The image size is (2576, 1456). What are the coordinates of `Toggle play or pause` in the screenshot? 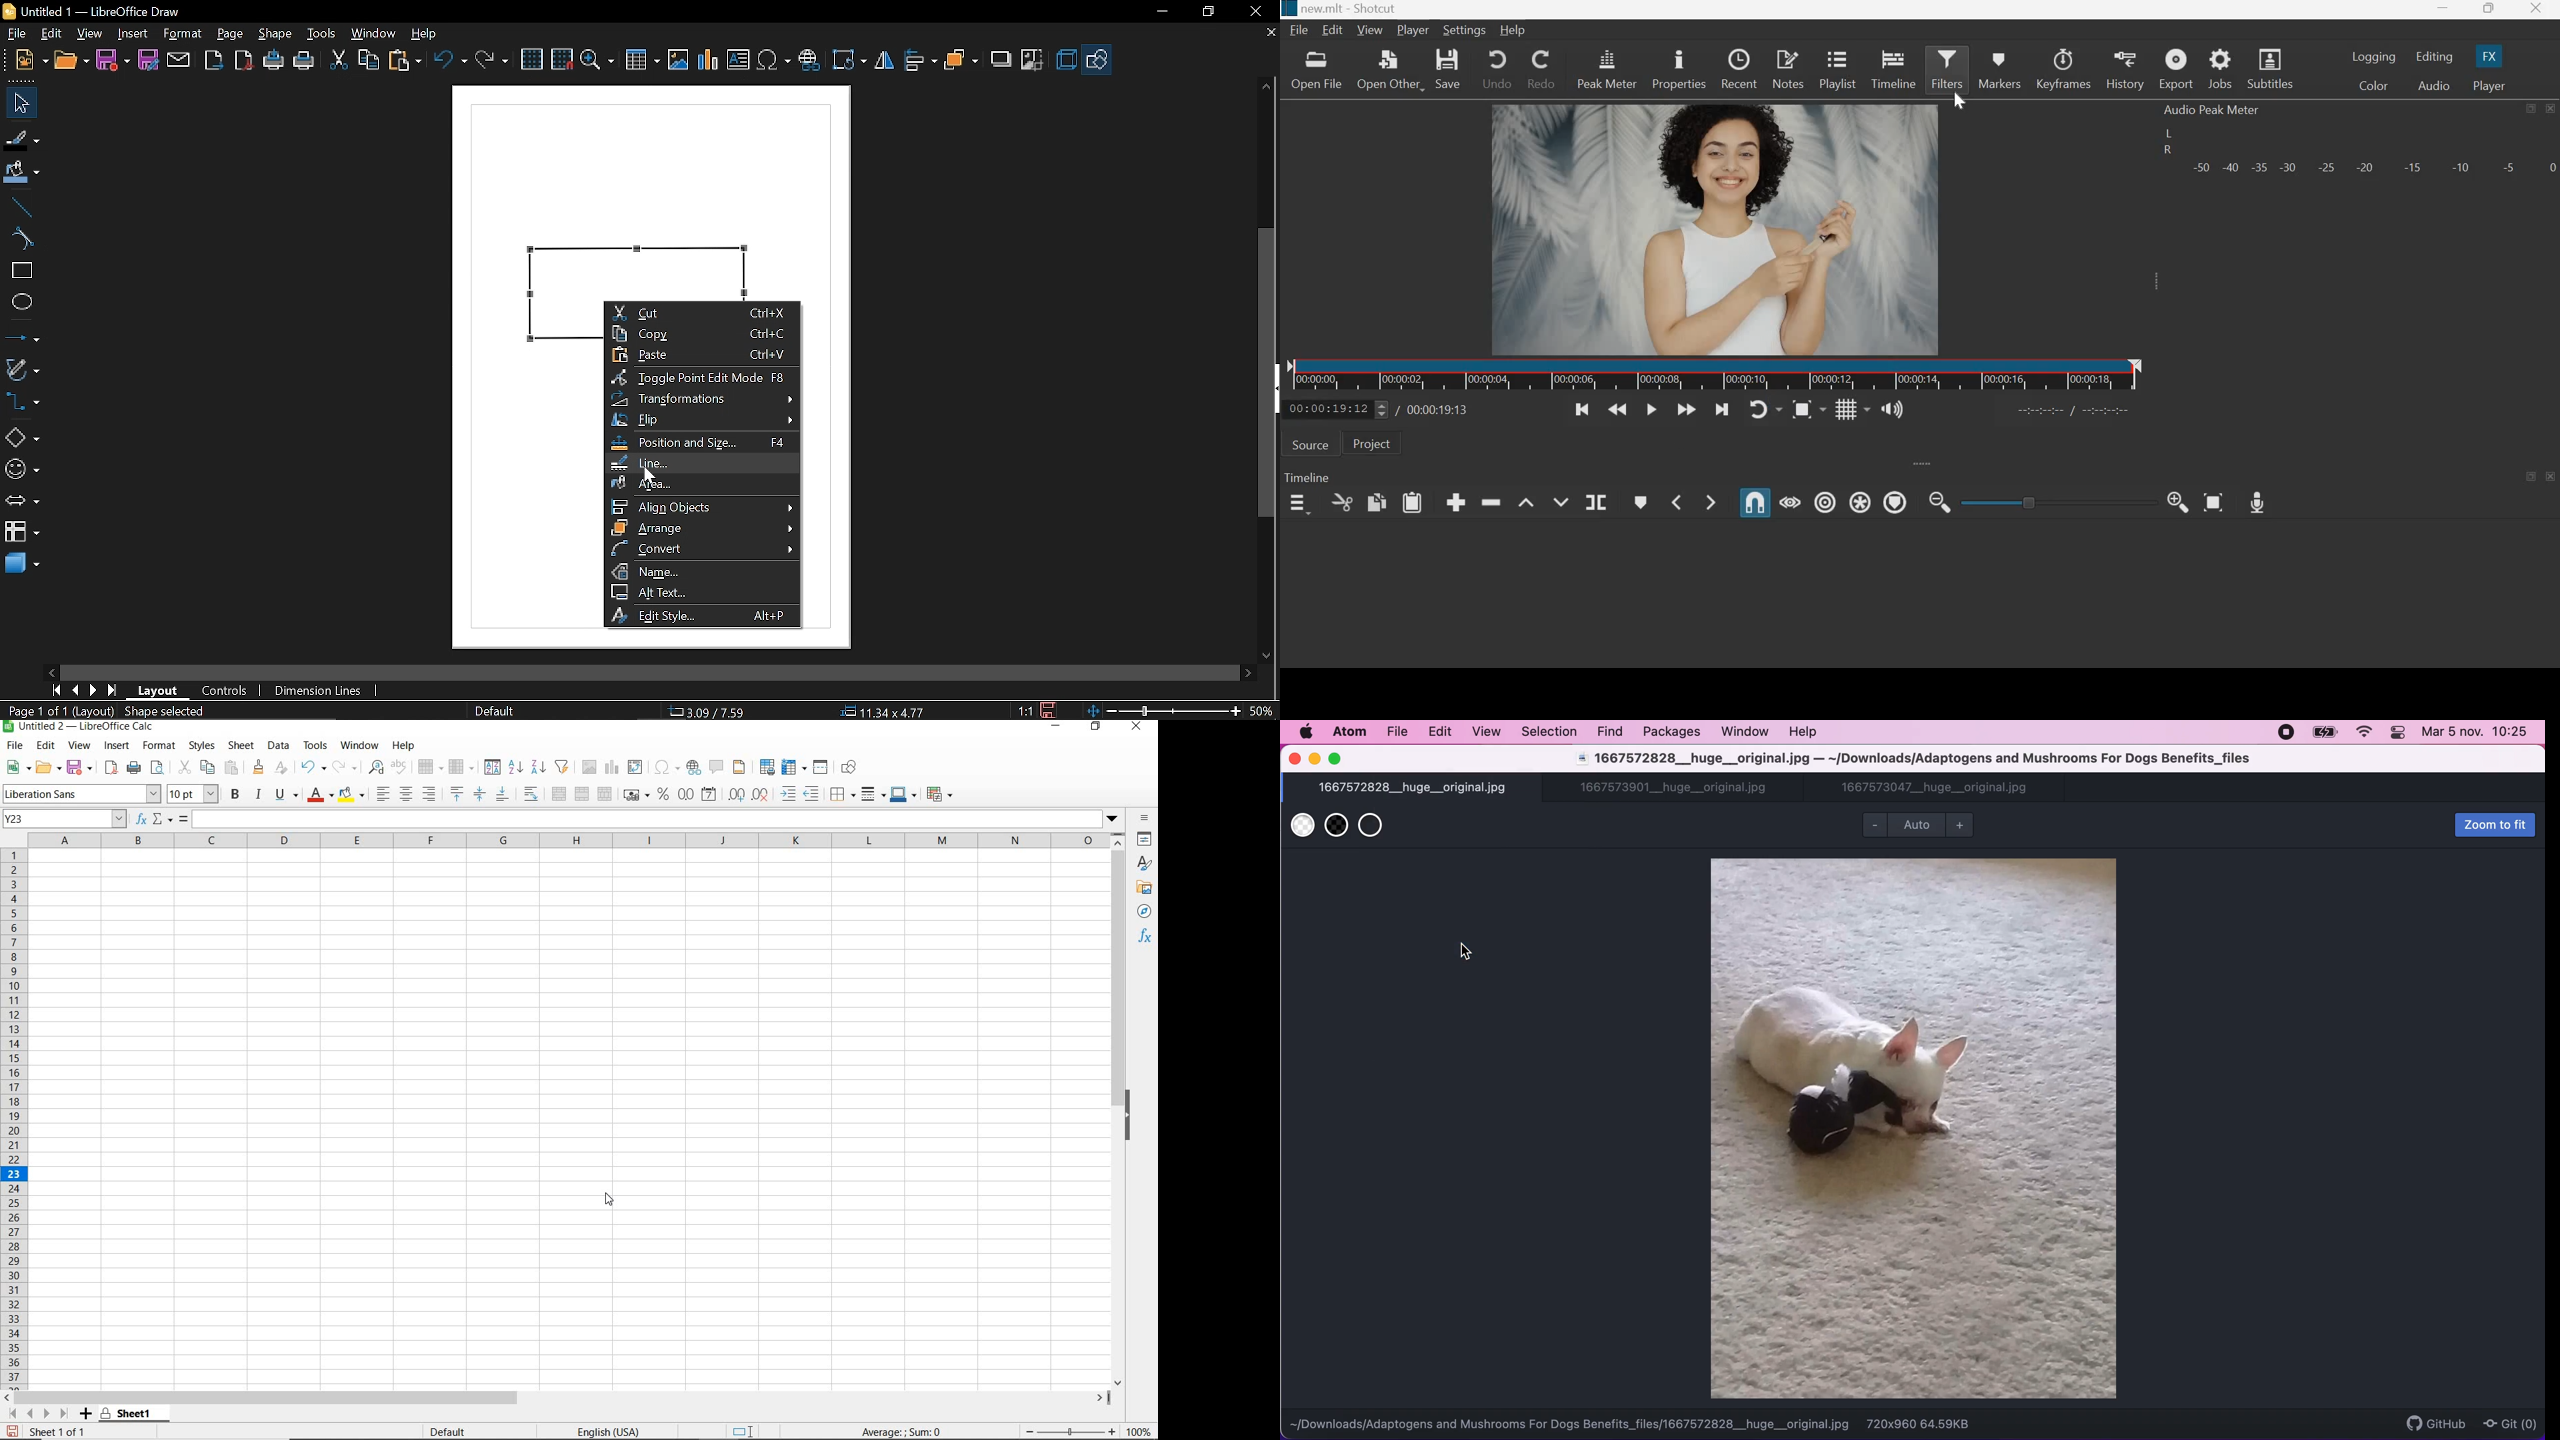 It's located at (1651, 409).